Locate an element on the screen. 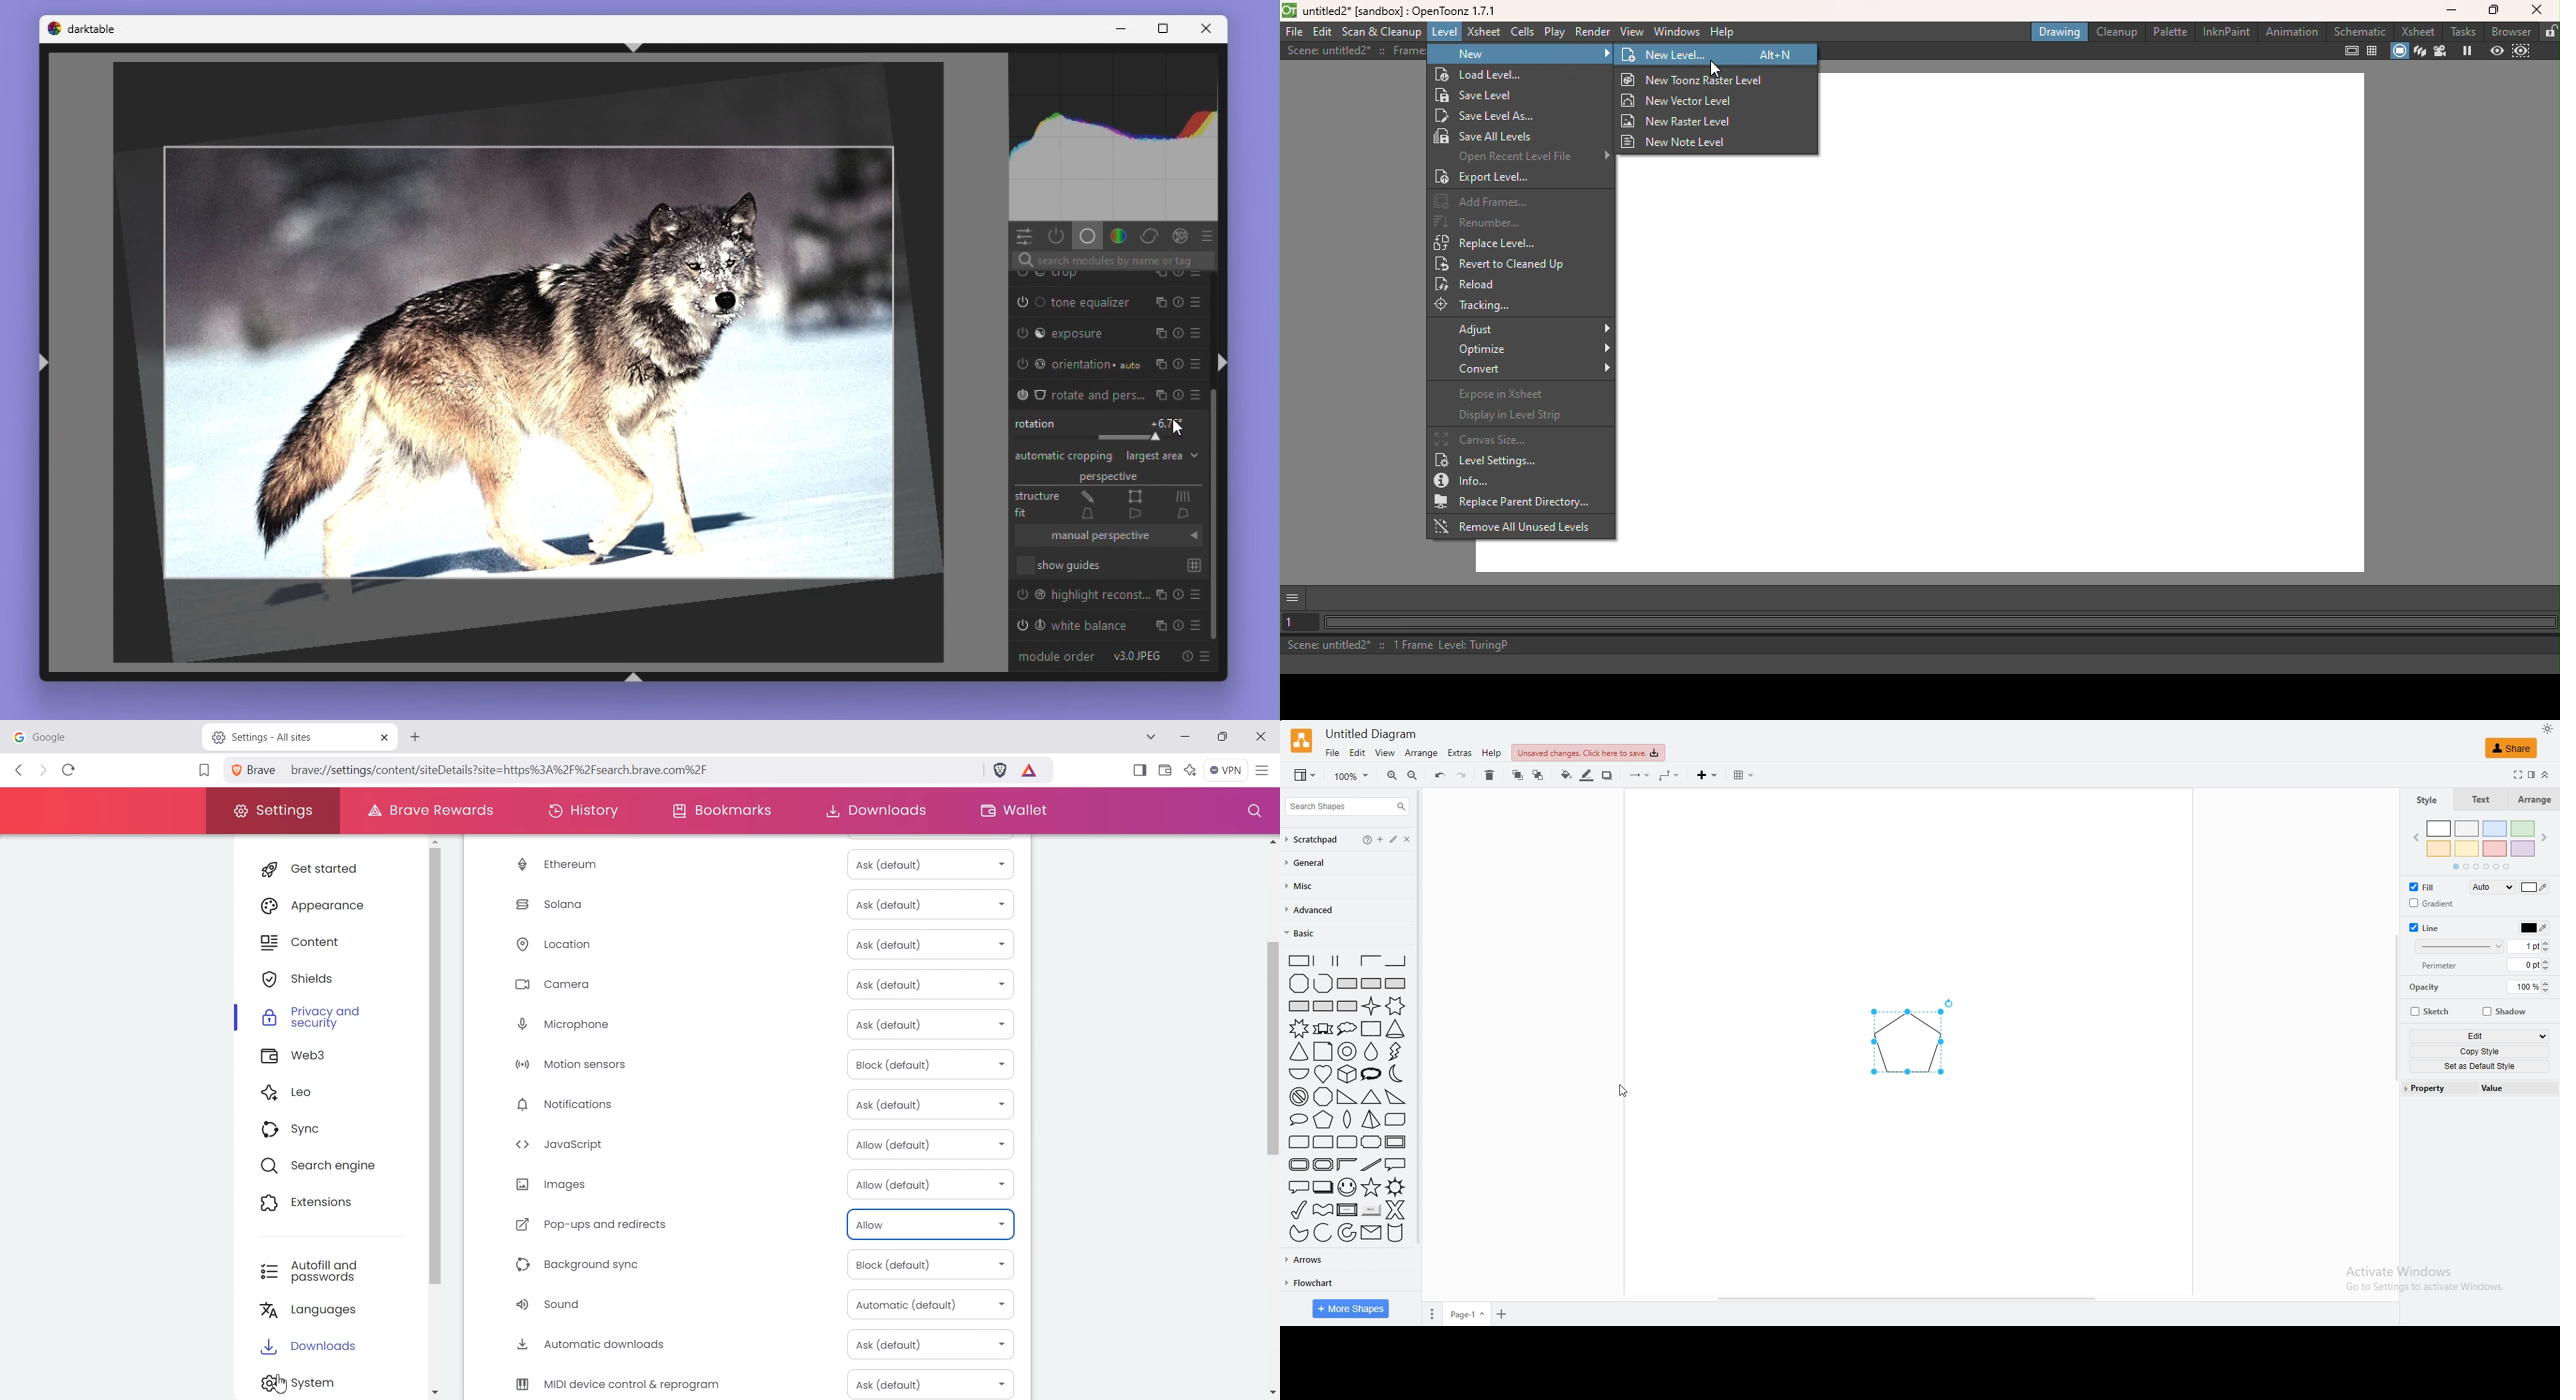  line perimeter 0 pt is located at coordinates (2524, 965).